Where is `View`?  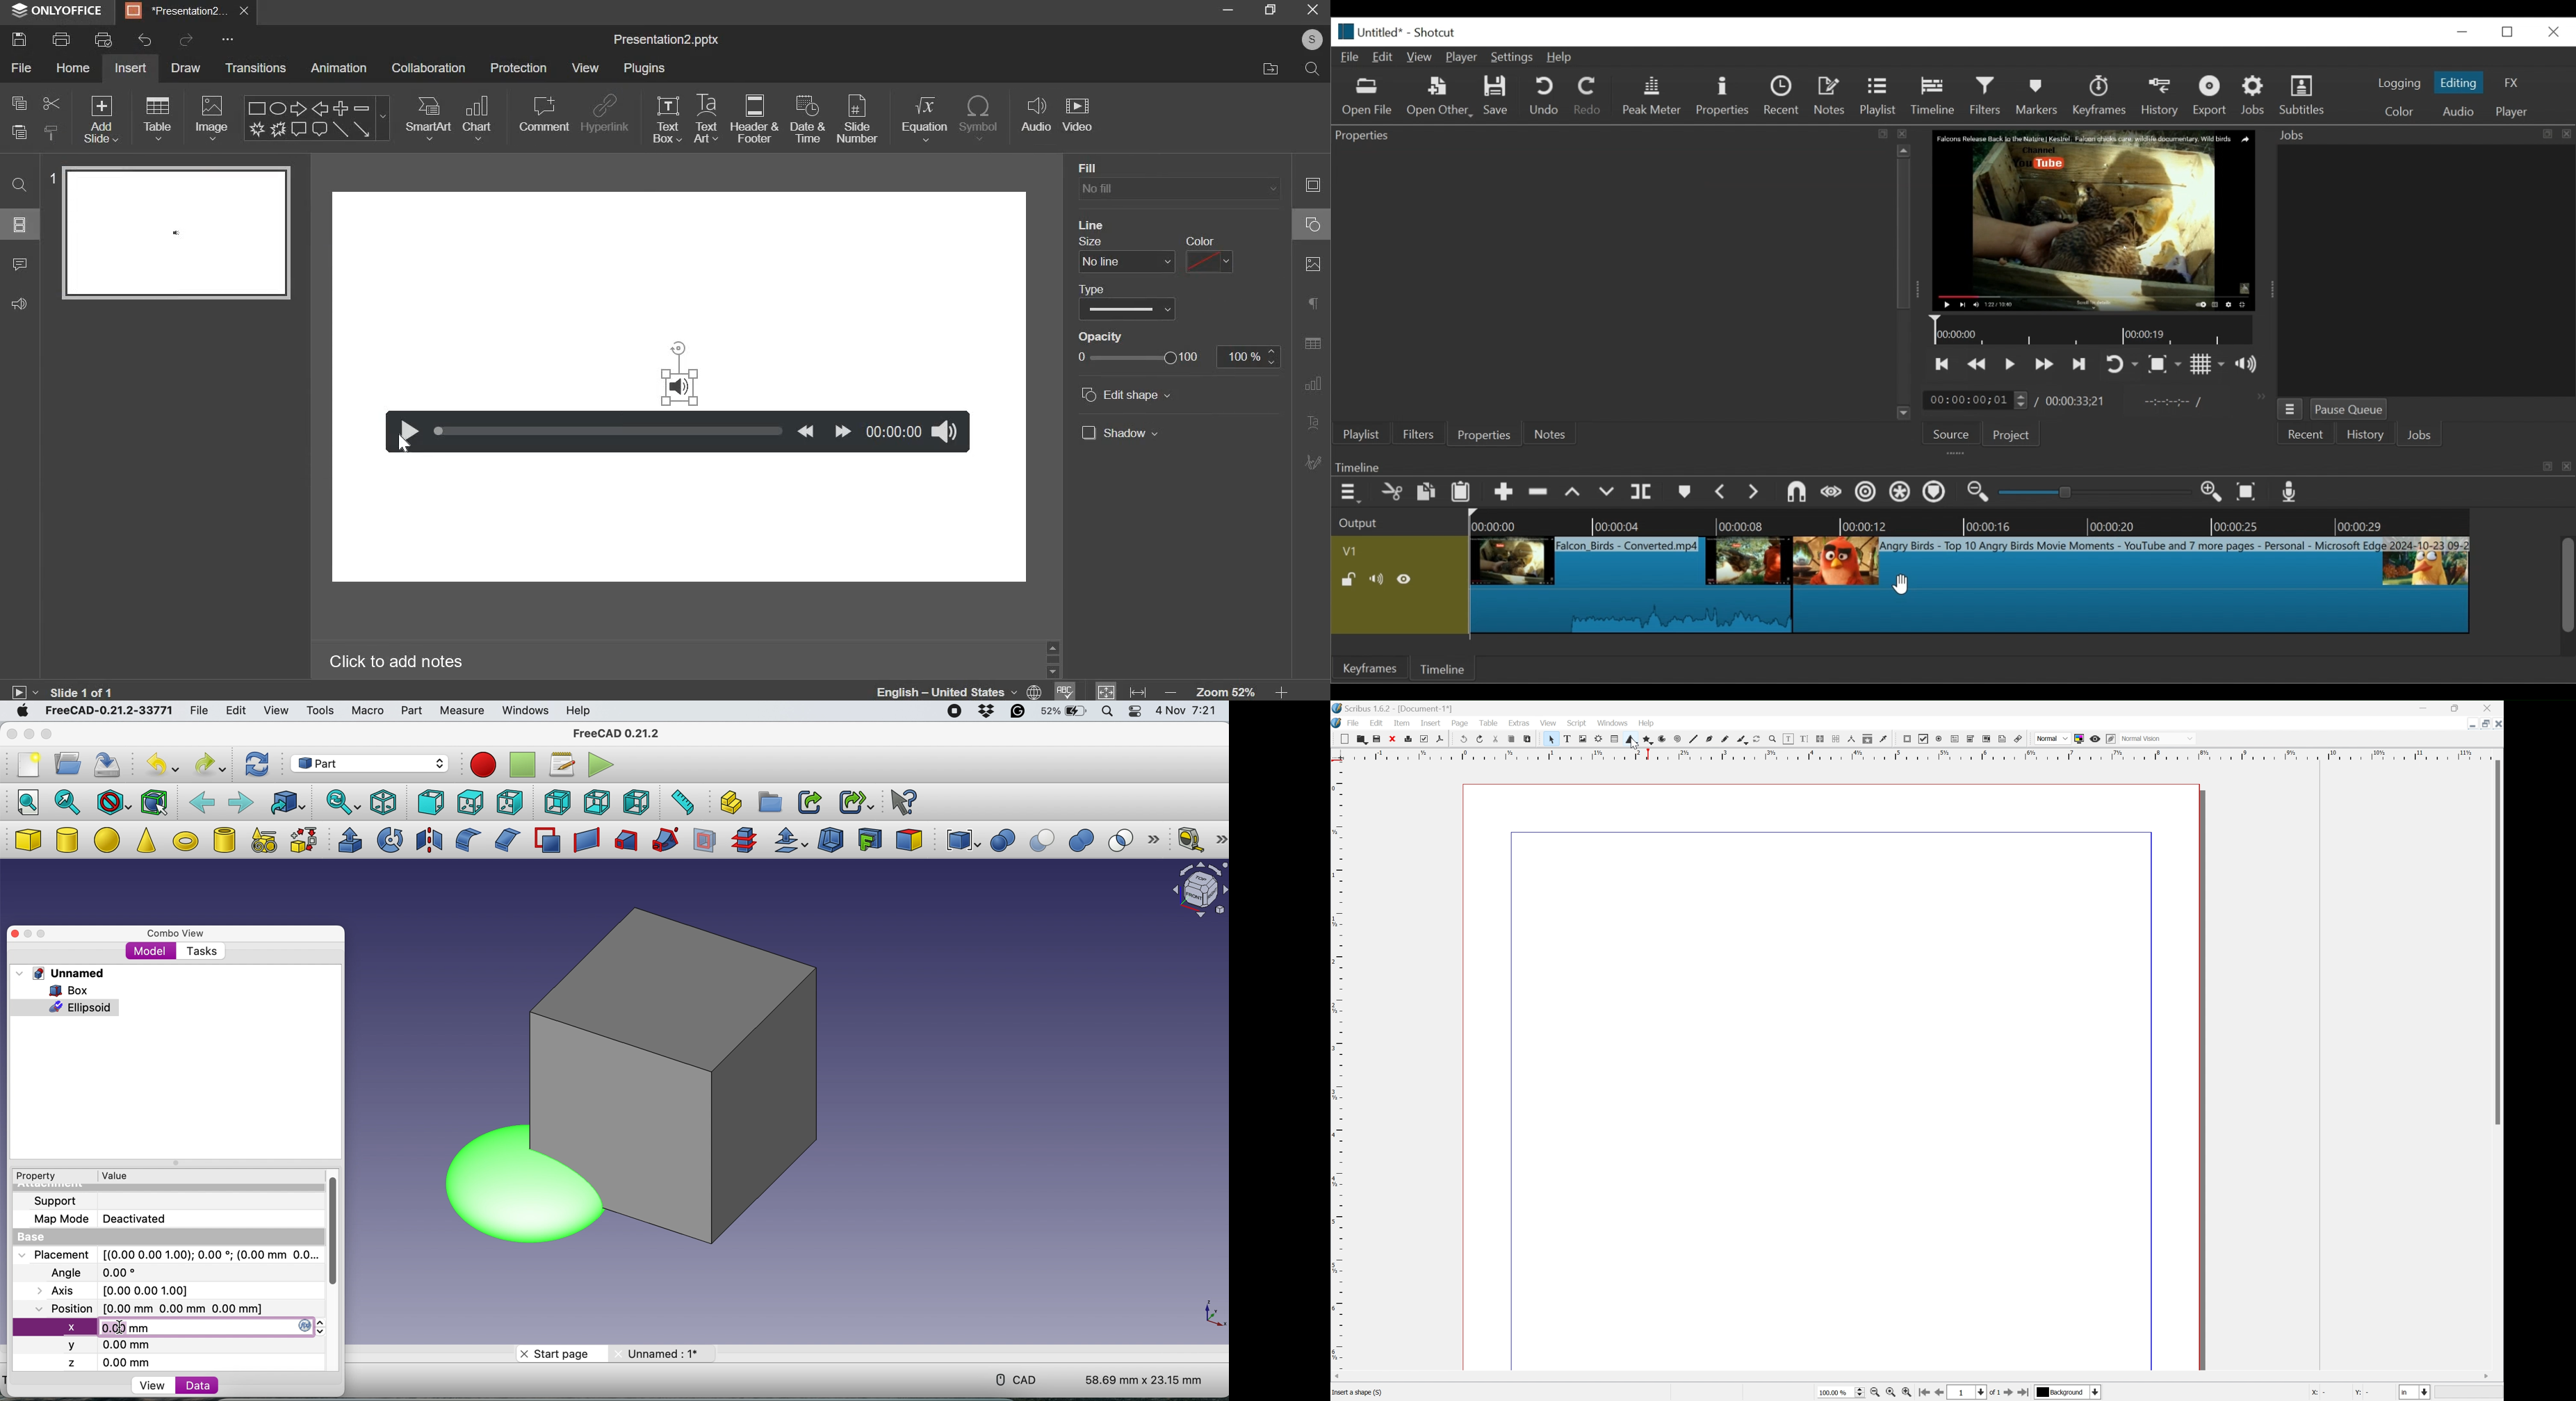 View is located at coordinates (1550, 723).